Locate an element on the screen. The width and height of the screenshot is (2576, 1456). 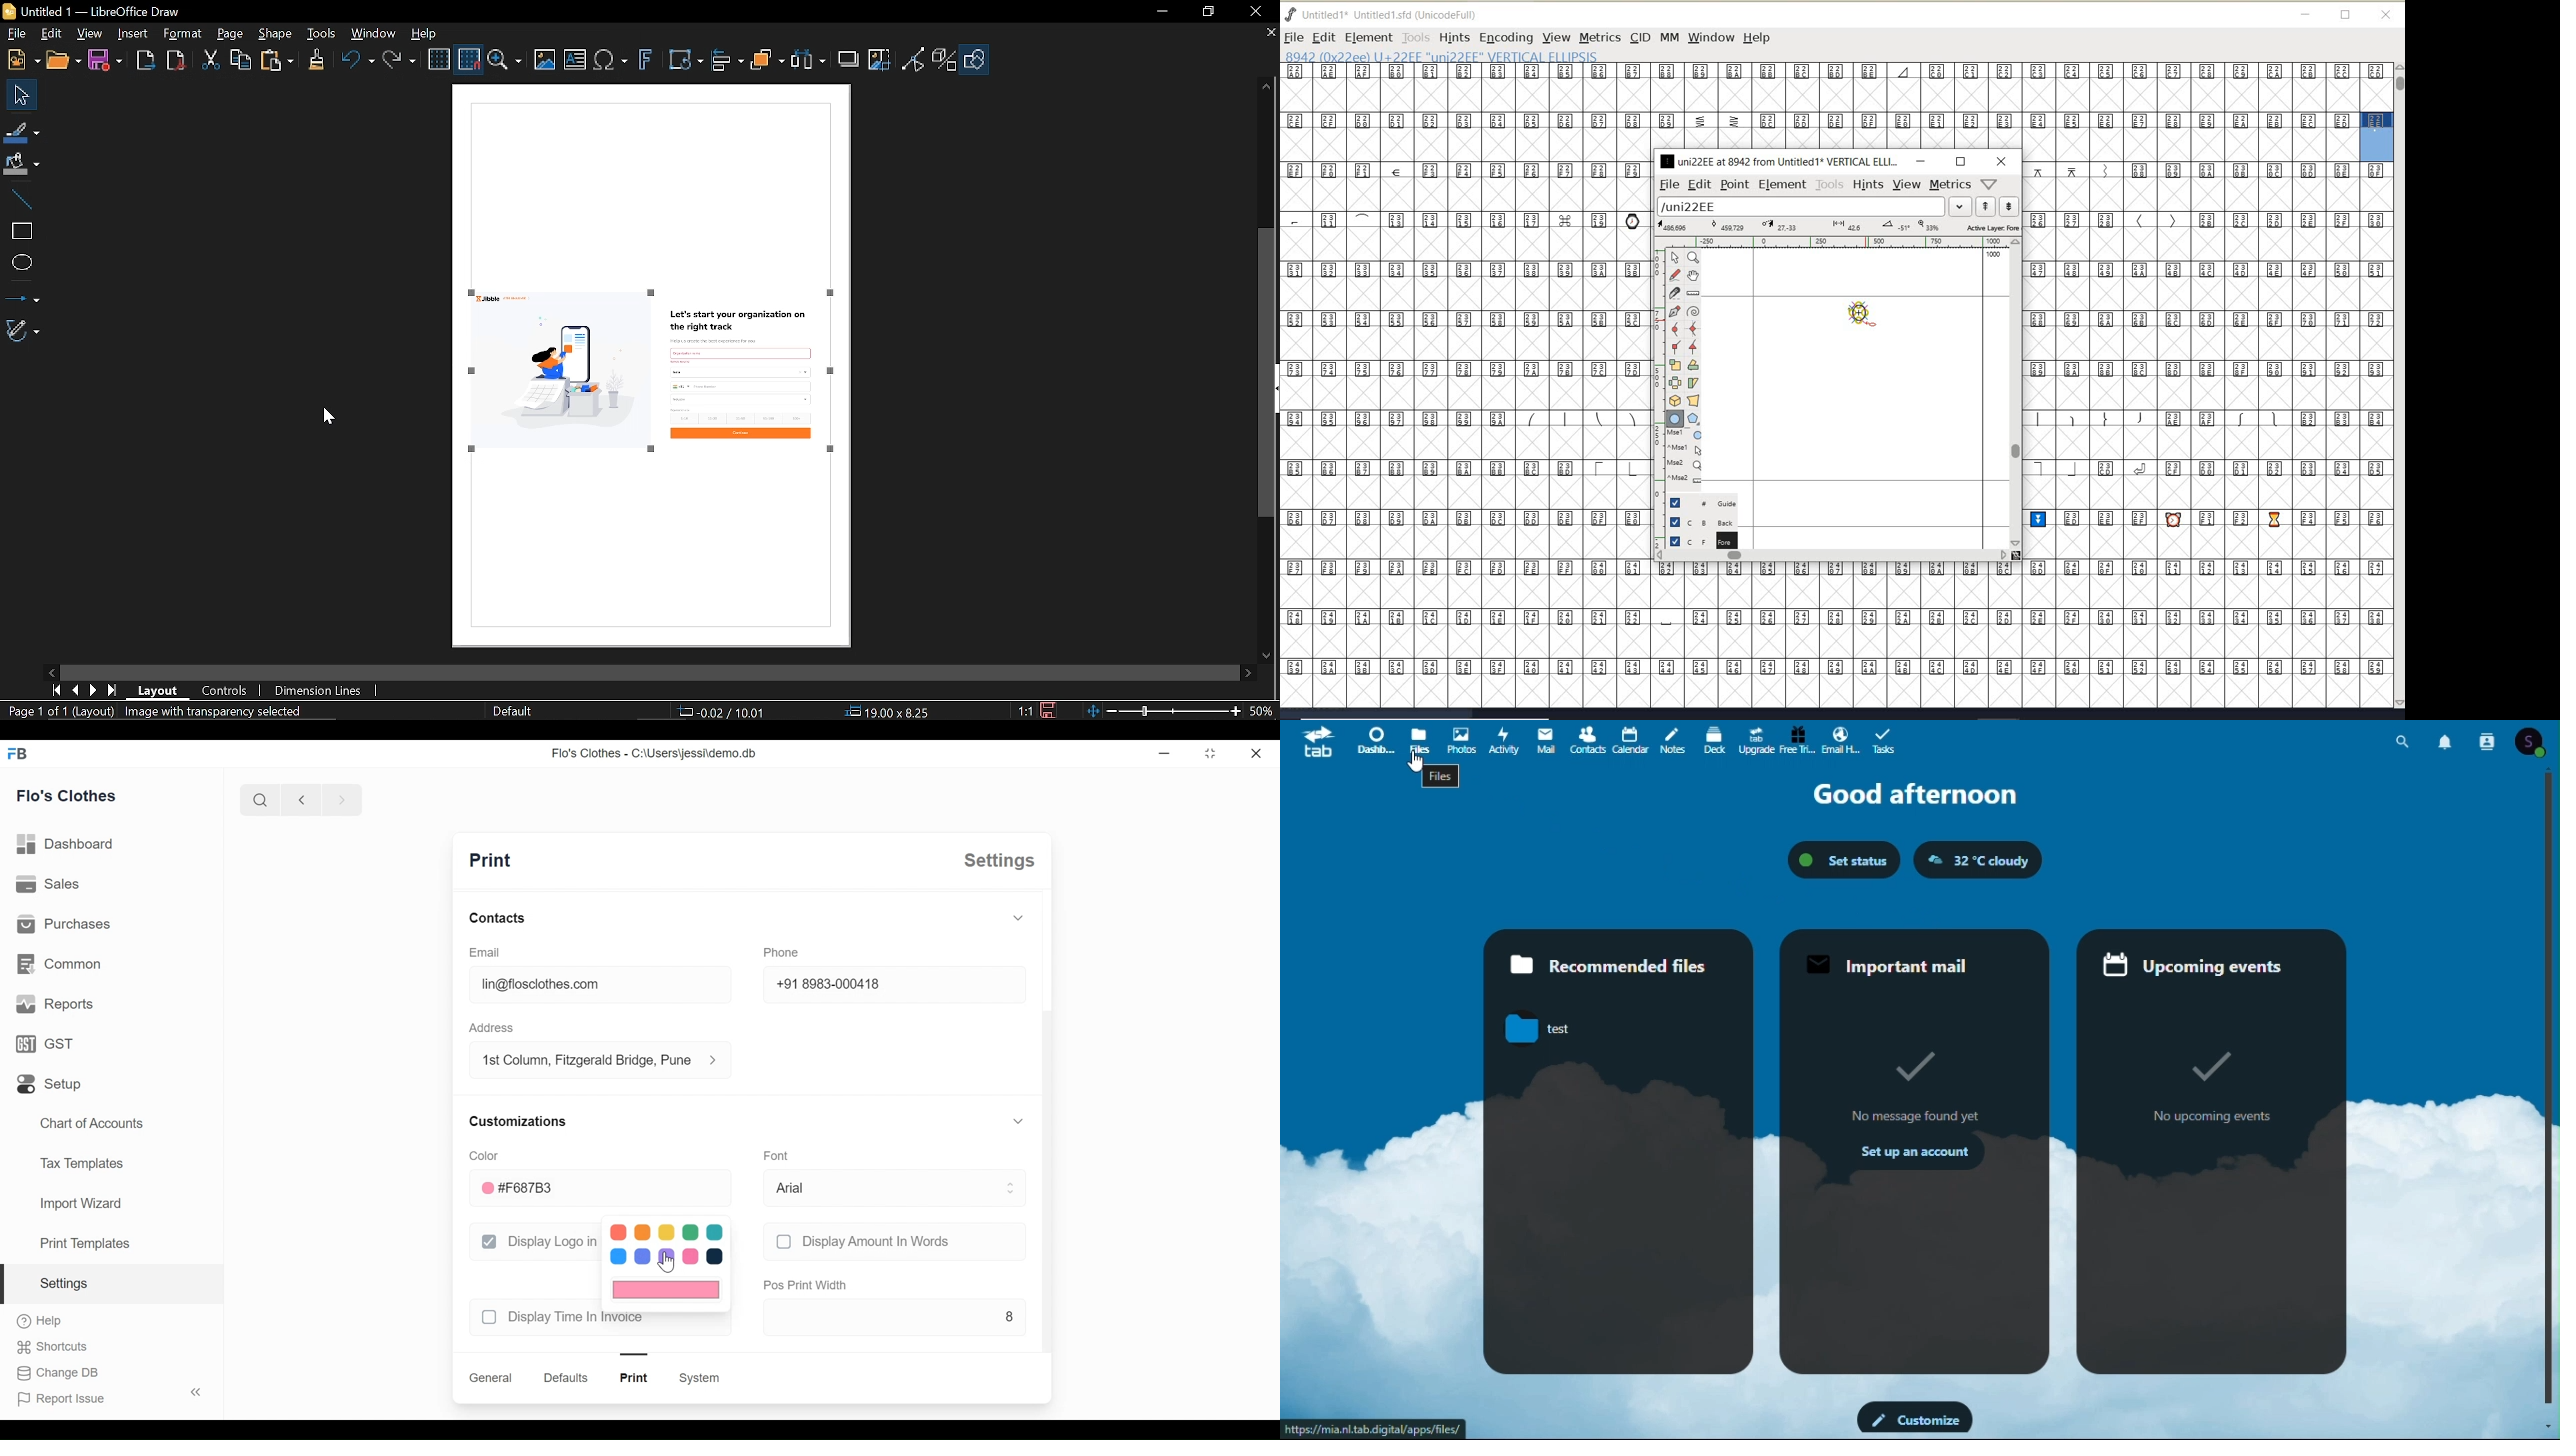
pointer is located at coordinates (1676, 258).